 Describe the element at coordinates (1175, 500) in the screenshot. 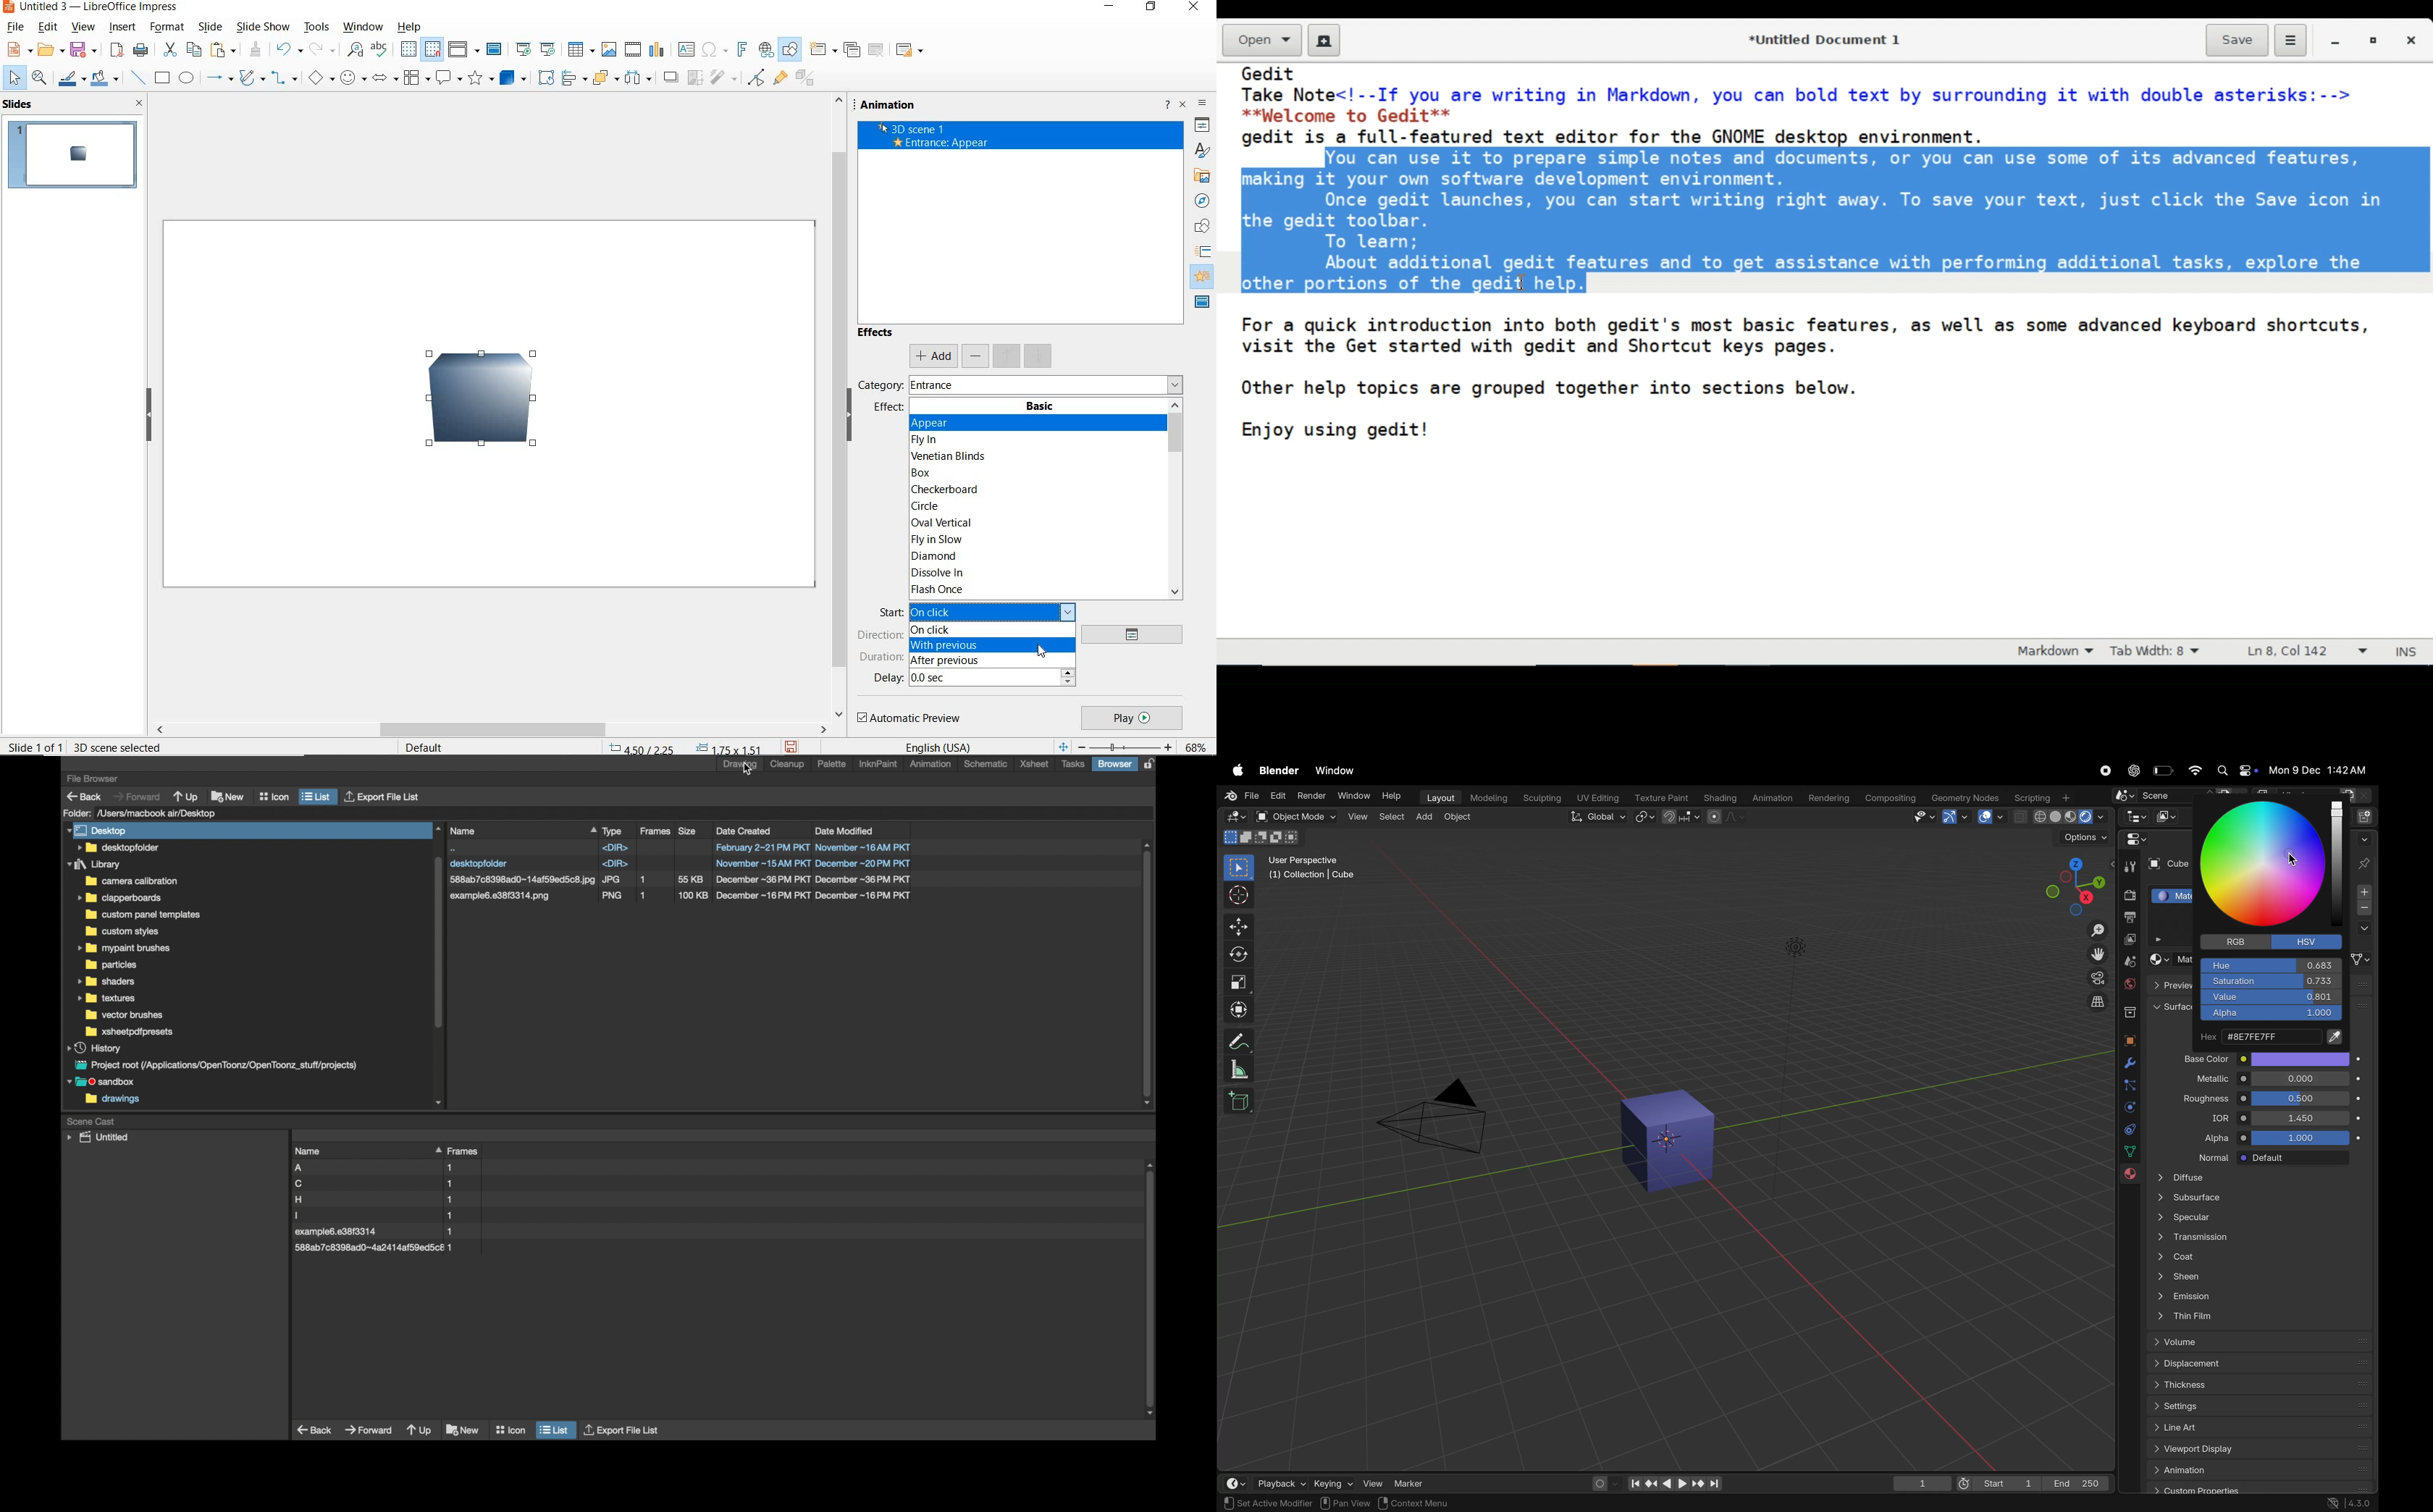

I see `SCROLLBAR` at that location.